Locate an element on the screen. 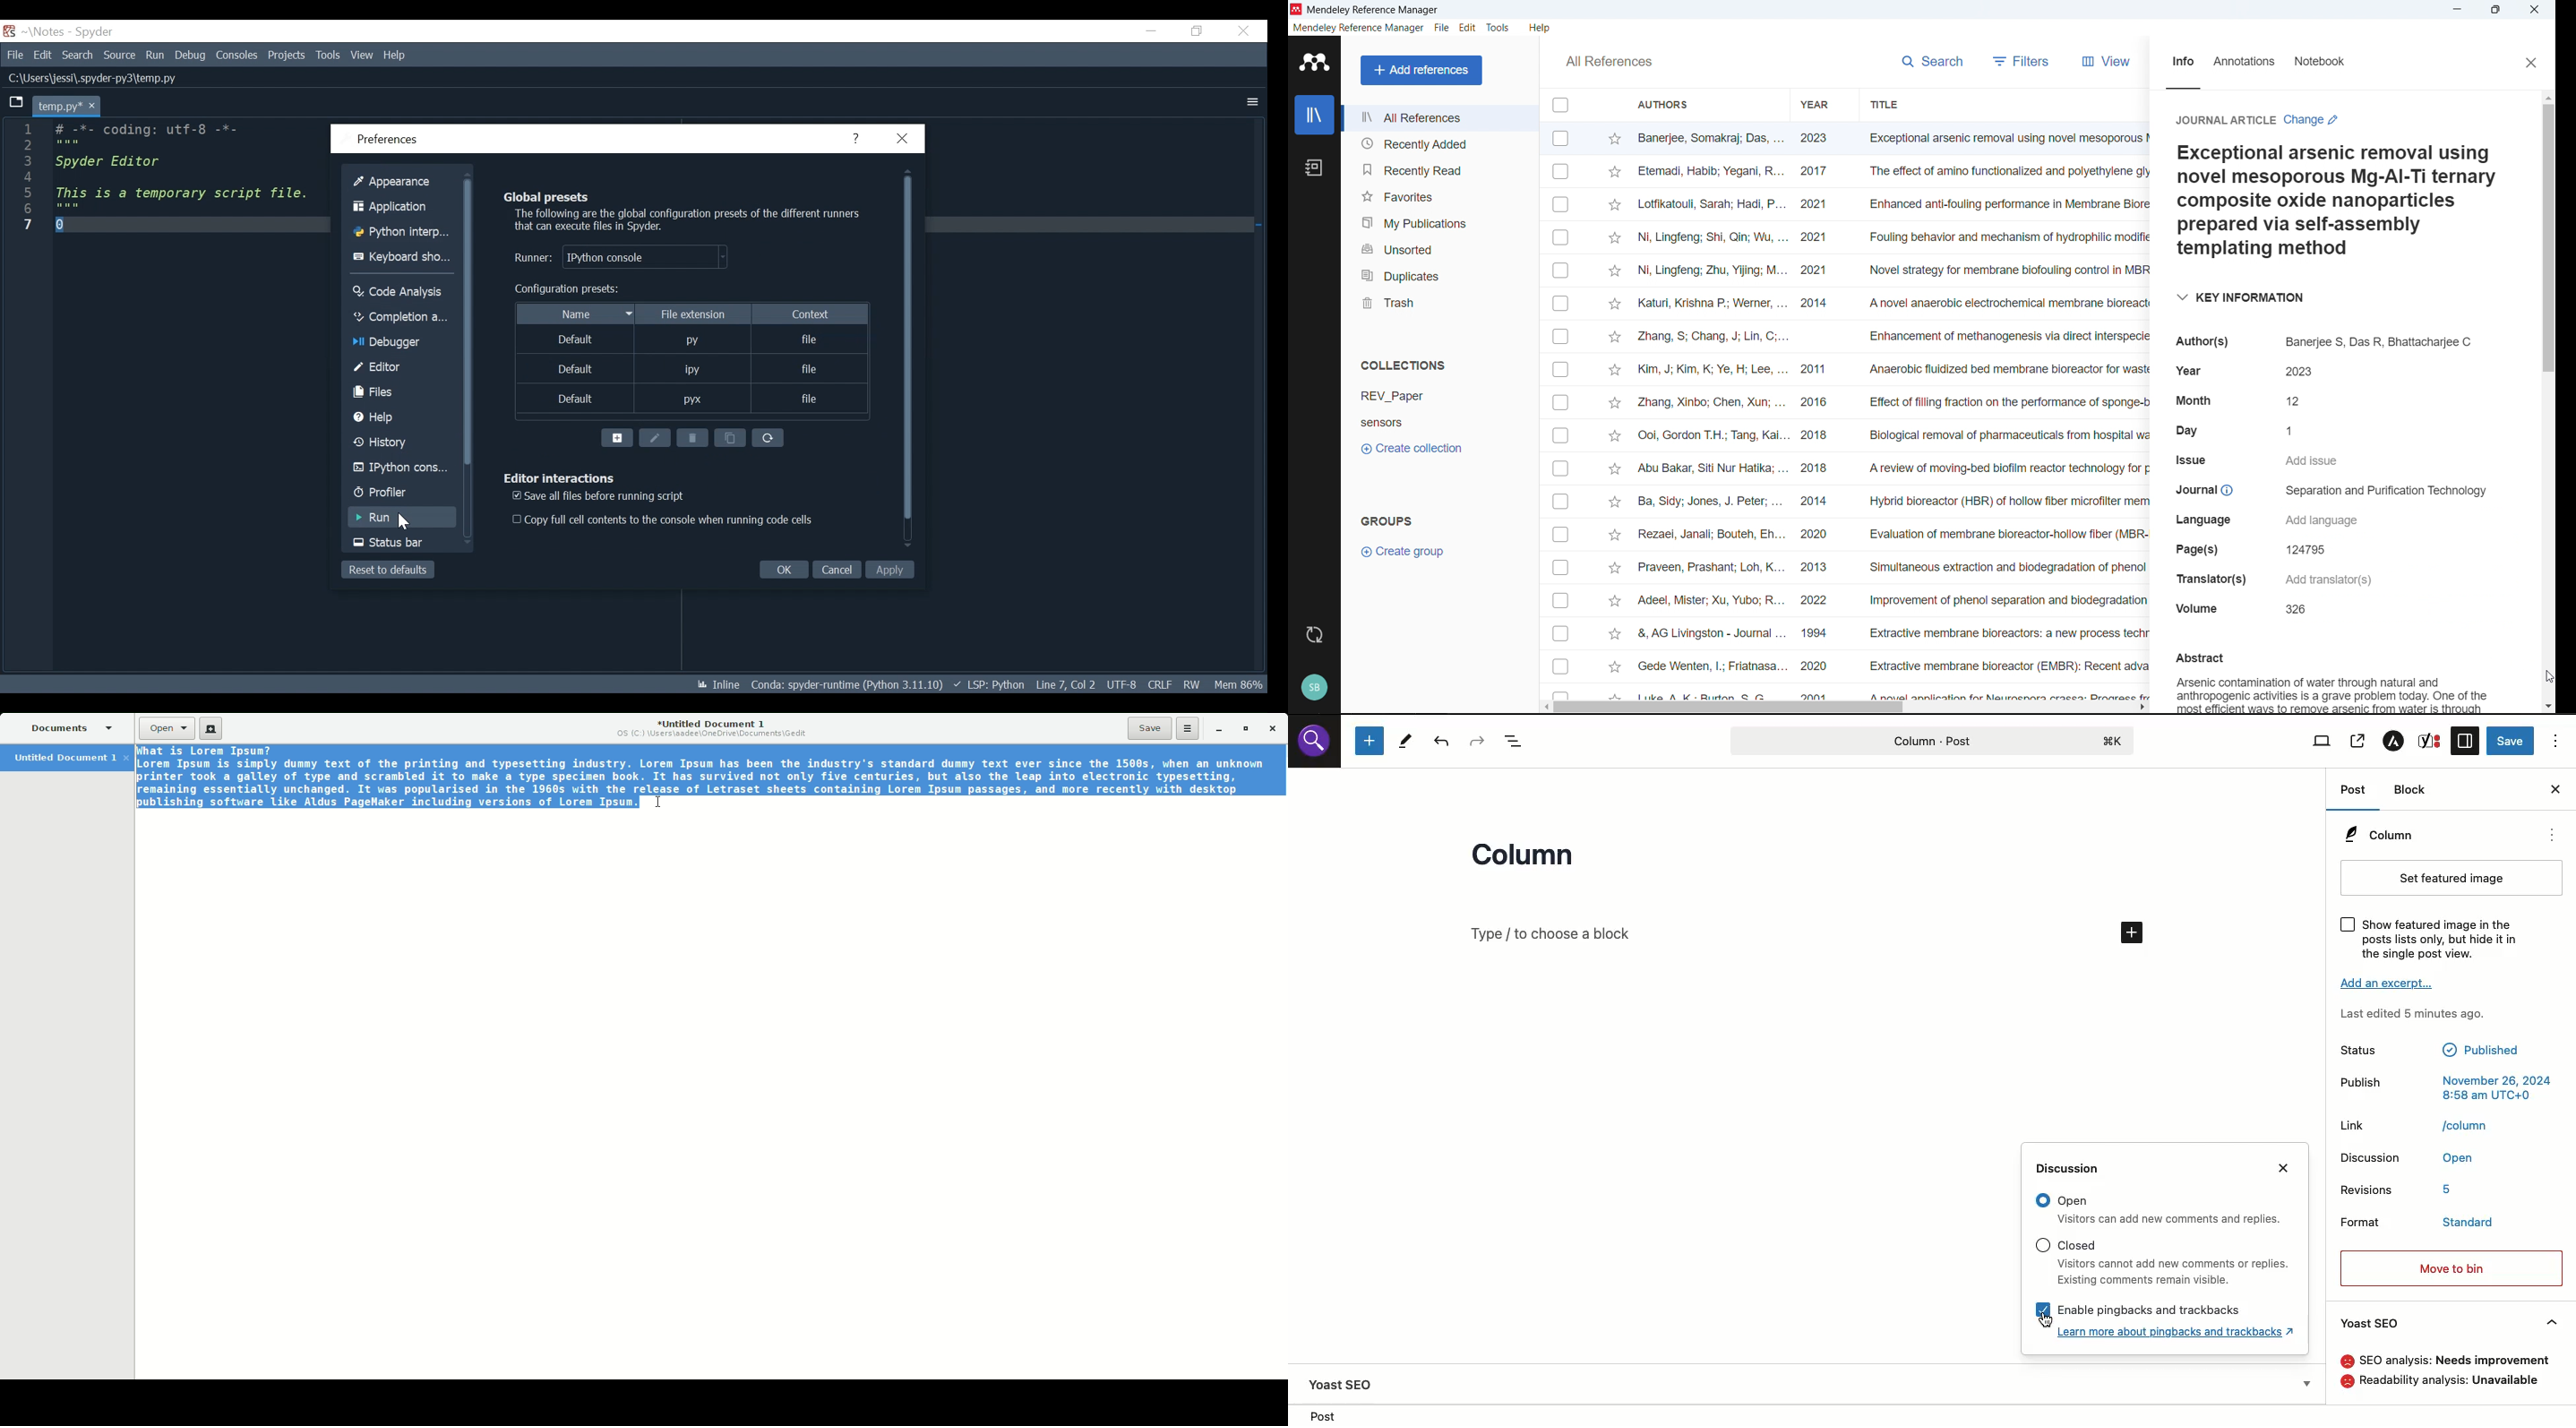 The image size is (2576, 1428). File extensions is located at coordinates (694, 314).